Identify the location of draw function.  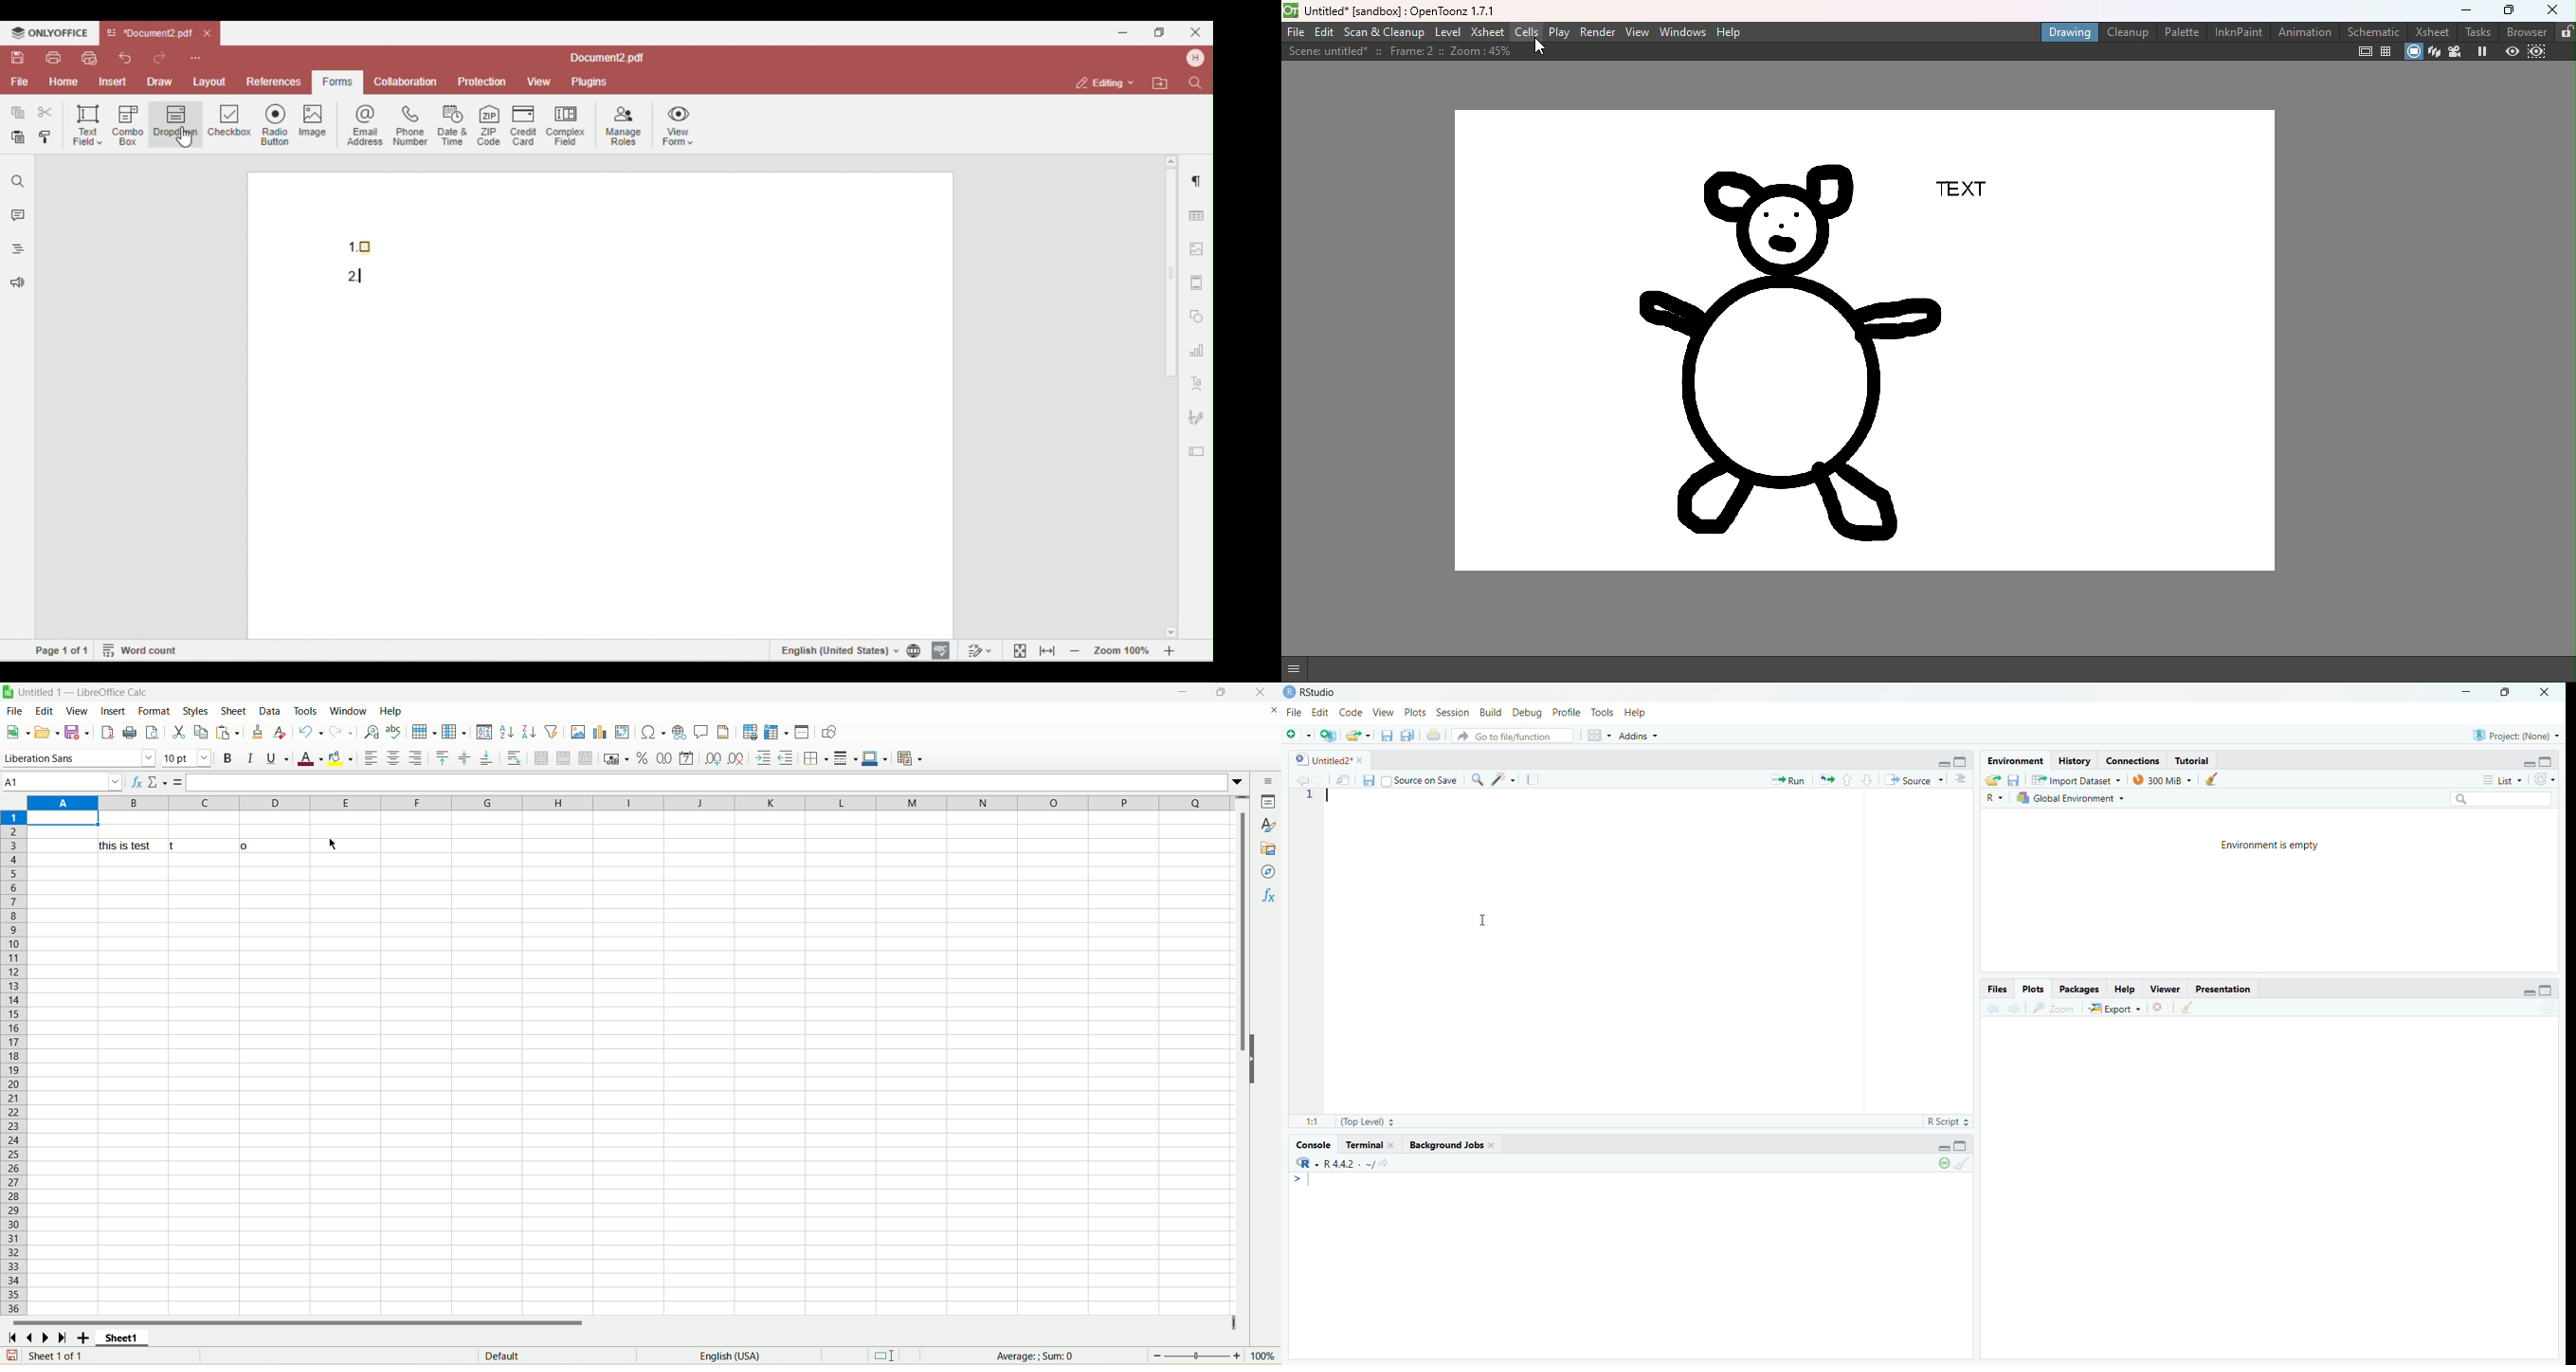
(830, 732).